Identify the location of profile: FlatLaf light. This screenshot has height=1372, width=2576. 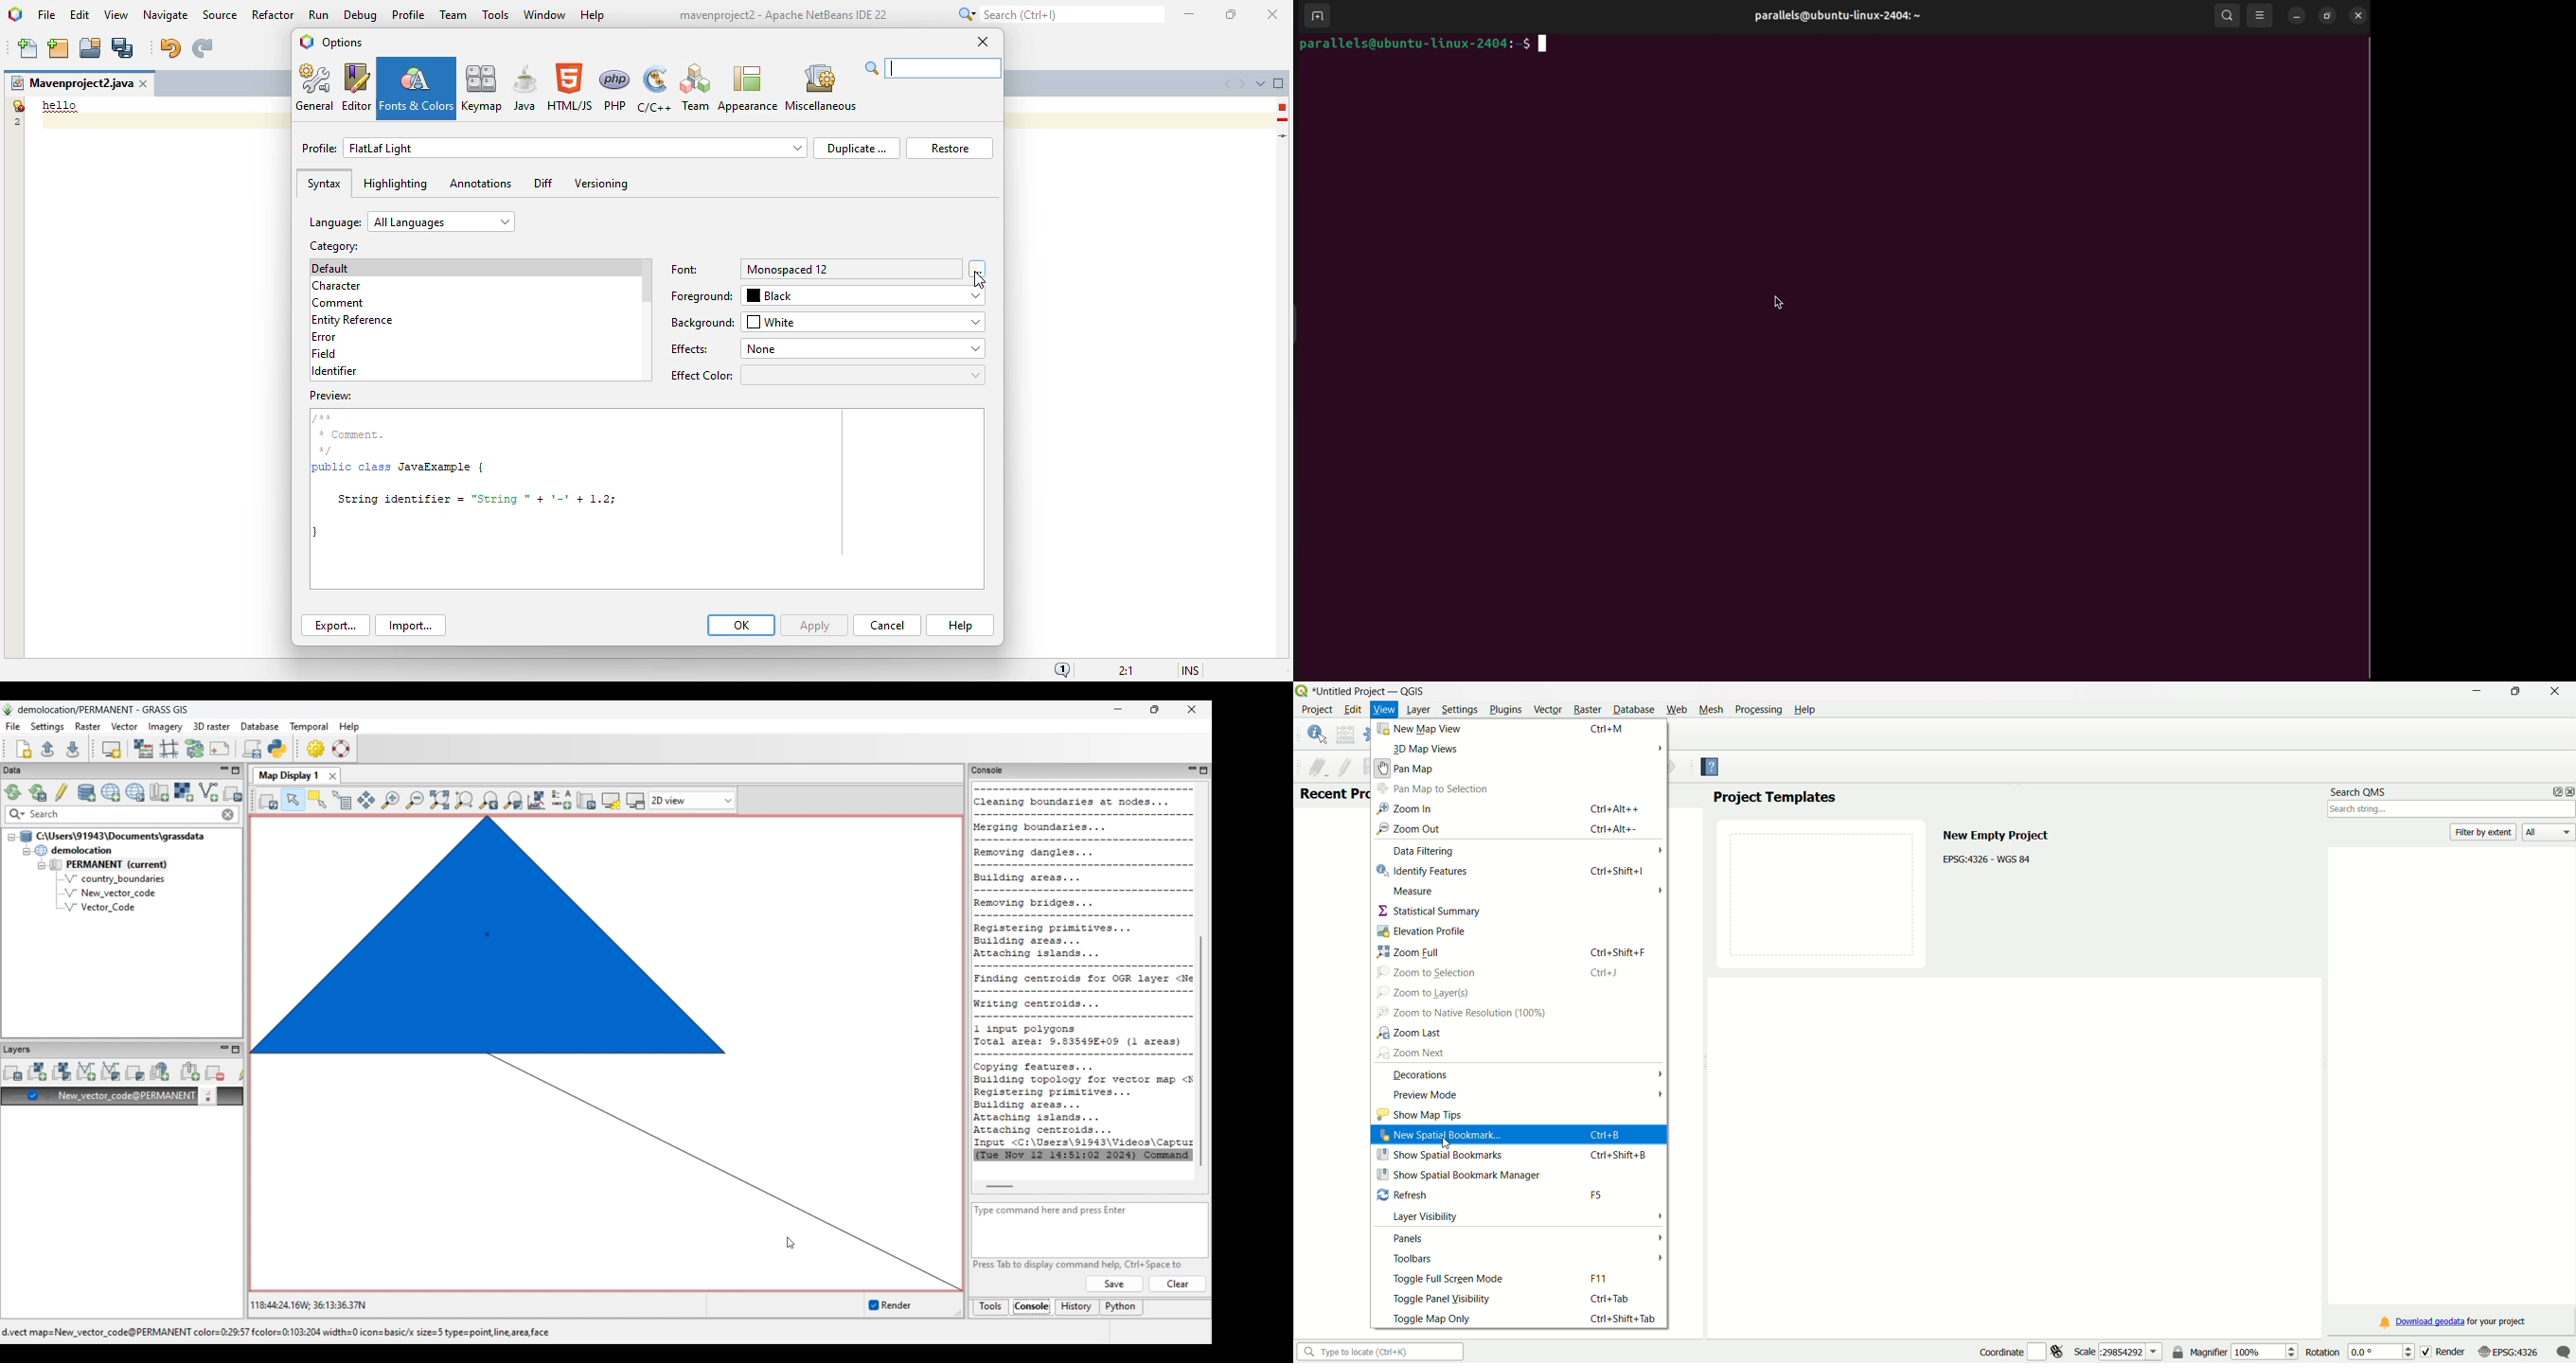
(554, 148).